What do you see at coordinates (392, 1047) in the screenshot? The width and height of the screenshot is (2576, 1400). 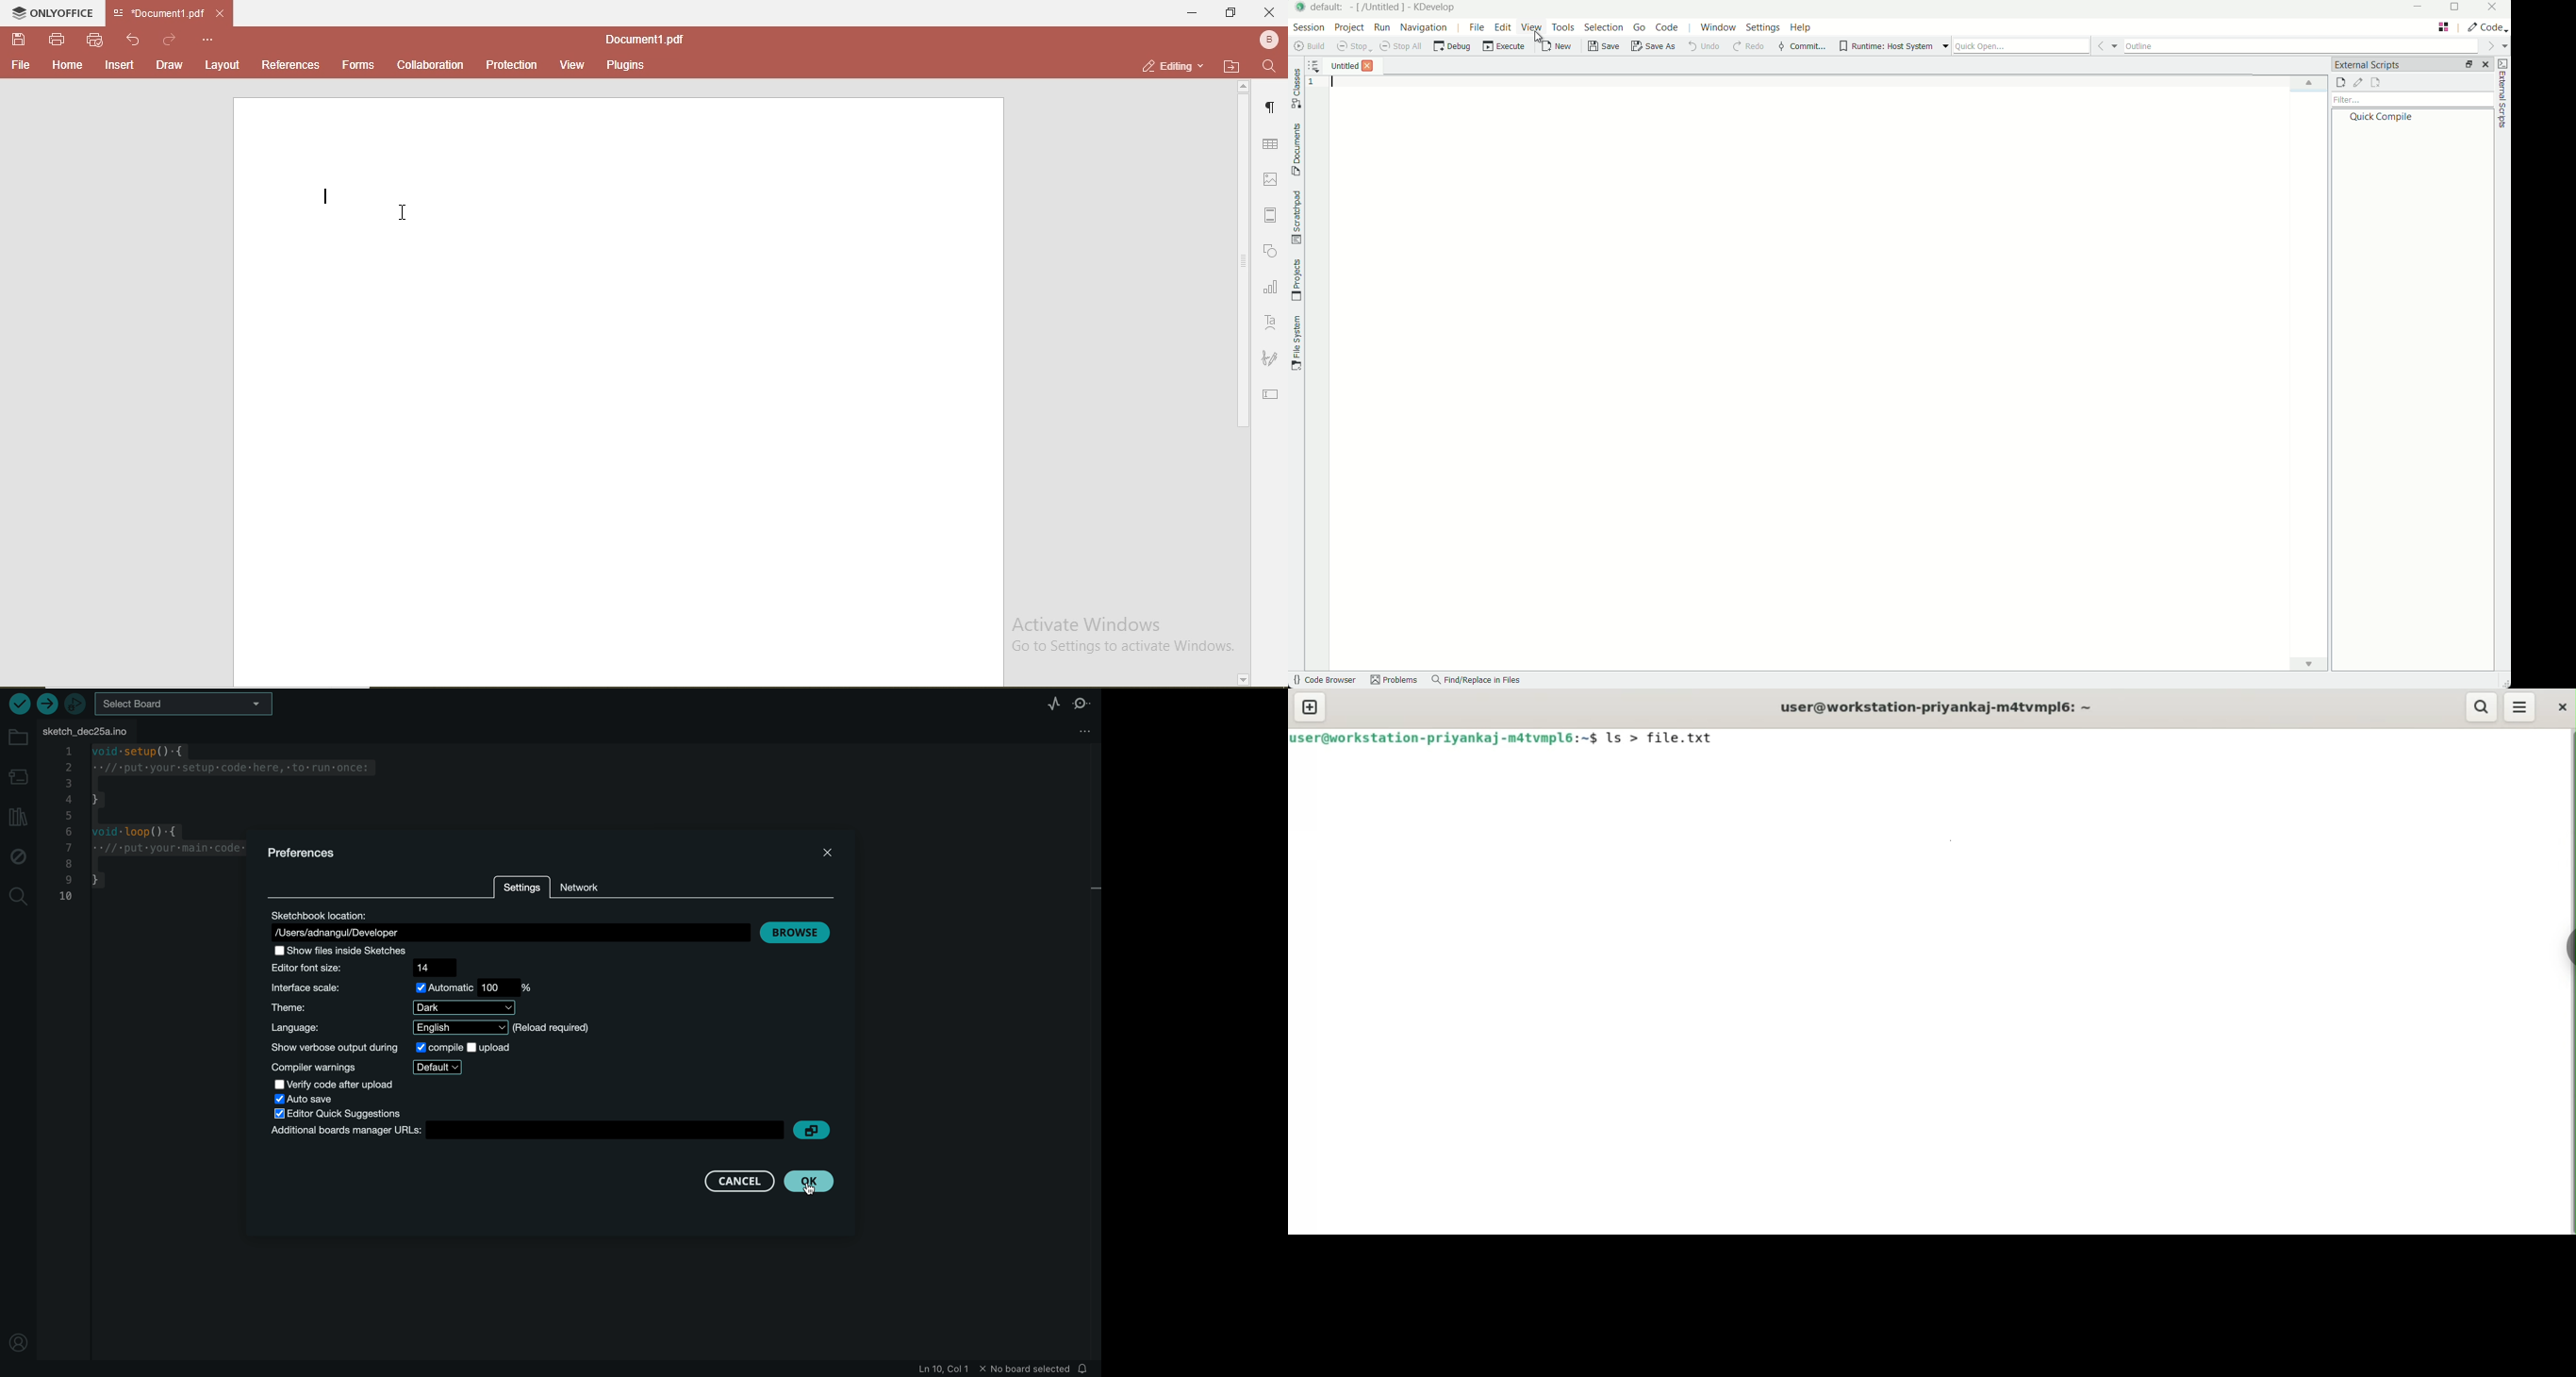 I see `show  verbose` at bounding box center [392, 1047].